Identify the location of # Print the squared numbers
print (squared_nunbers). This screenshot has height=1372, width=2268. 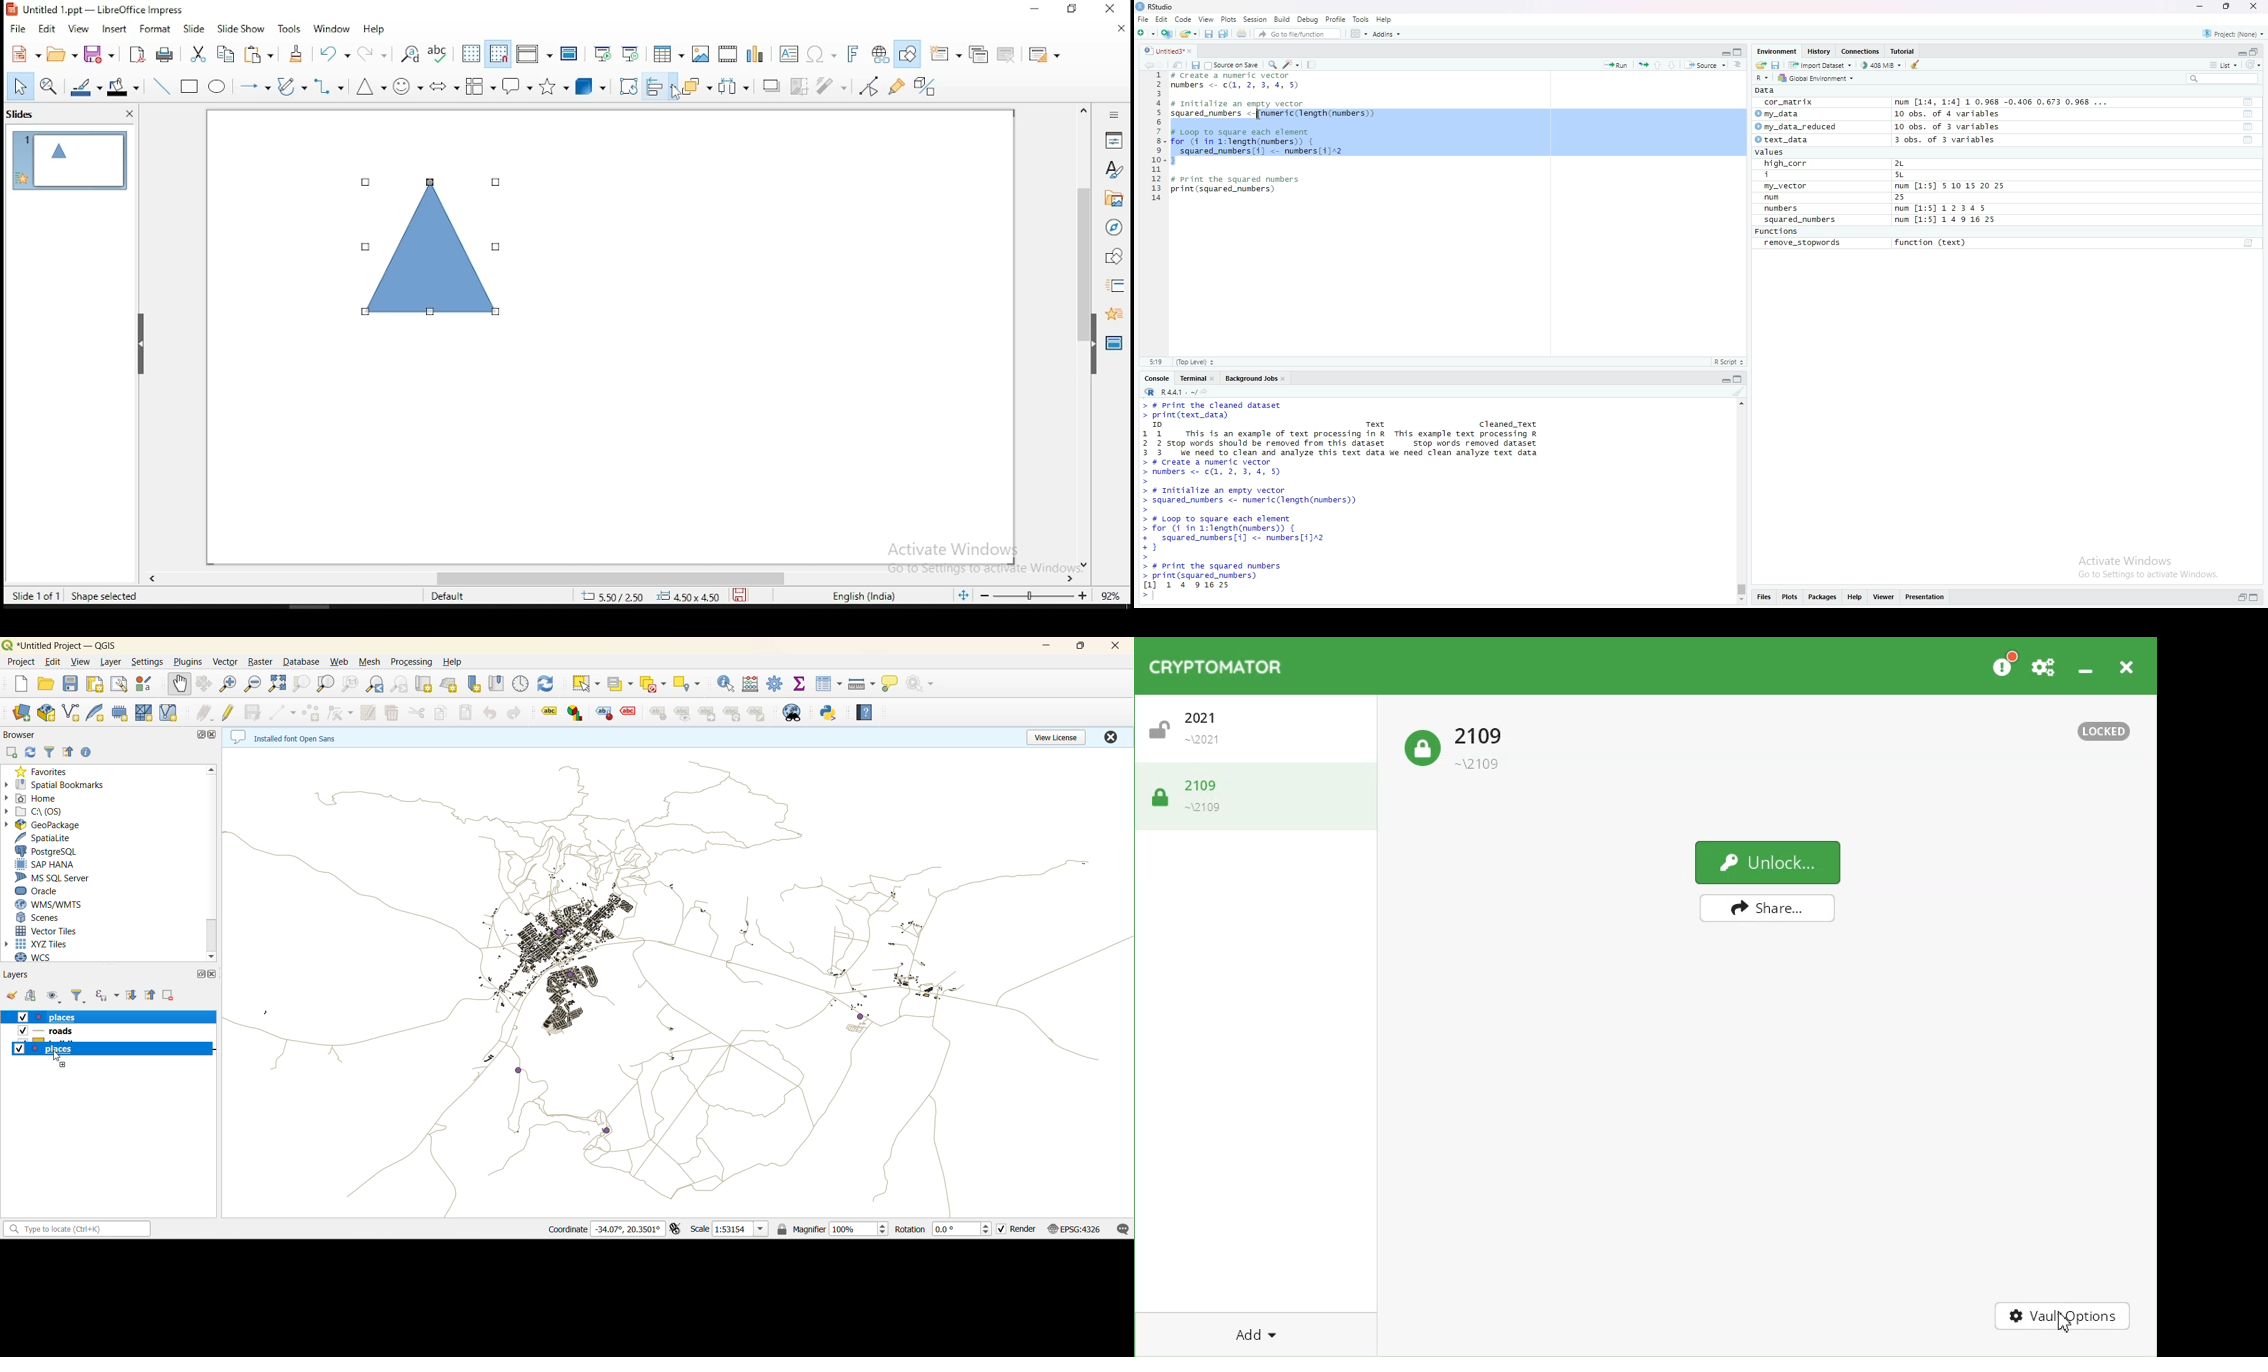
(1237, 188).